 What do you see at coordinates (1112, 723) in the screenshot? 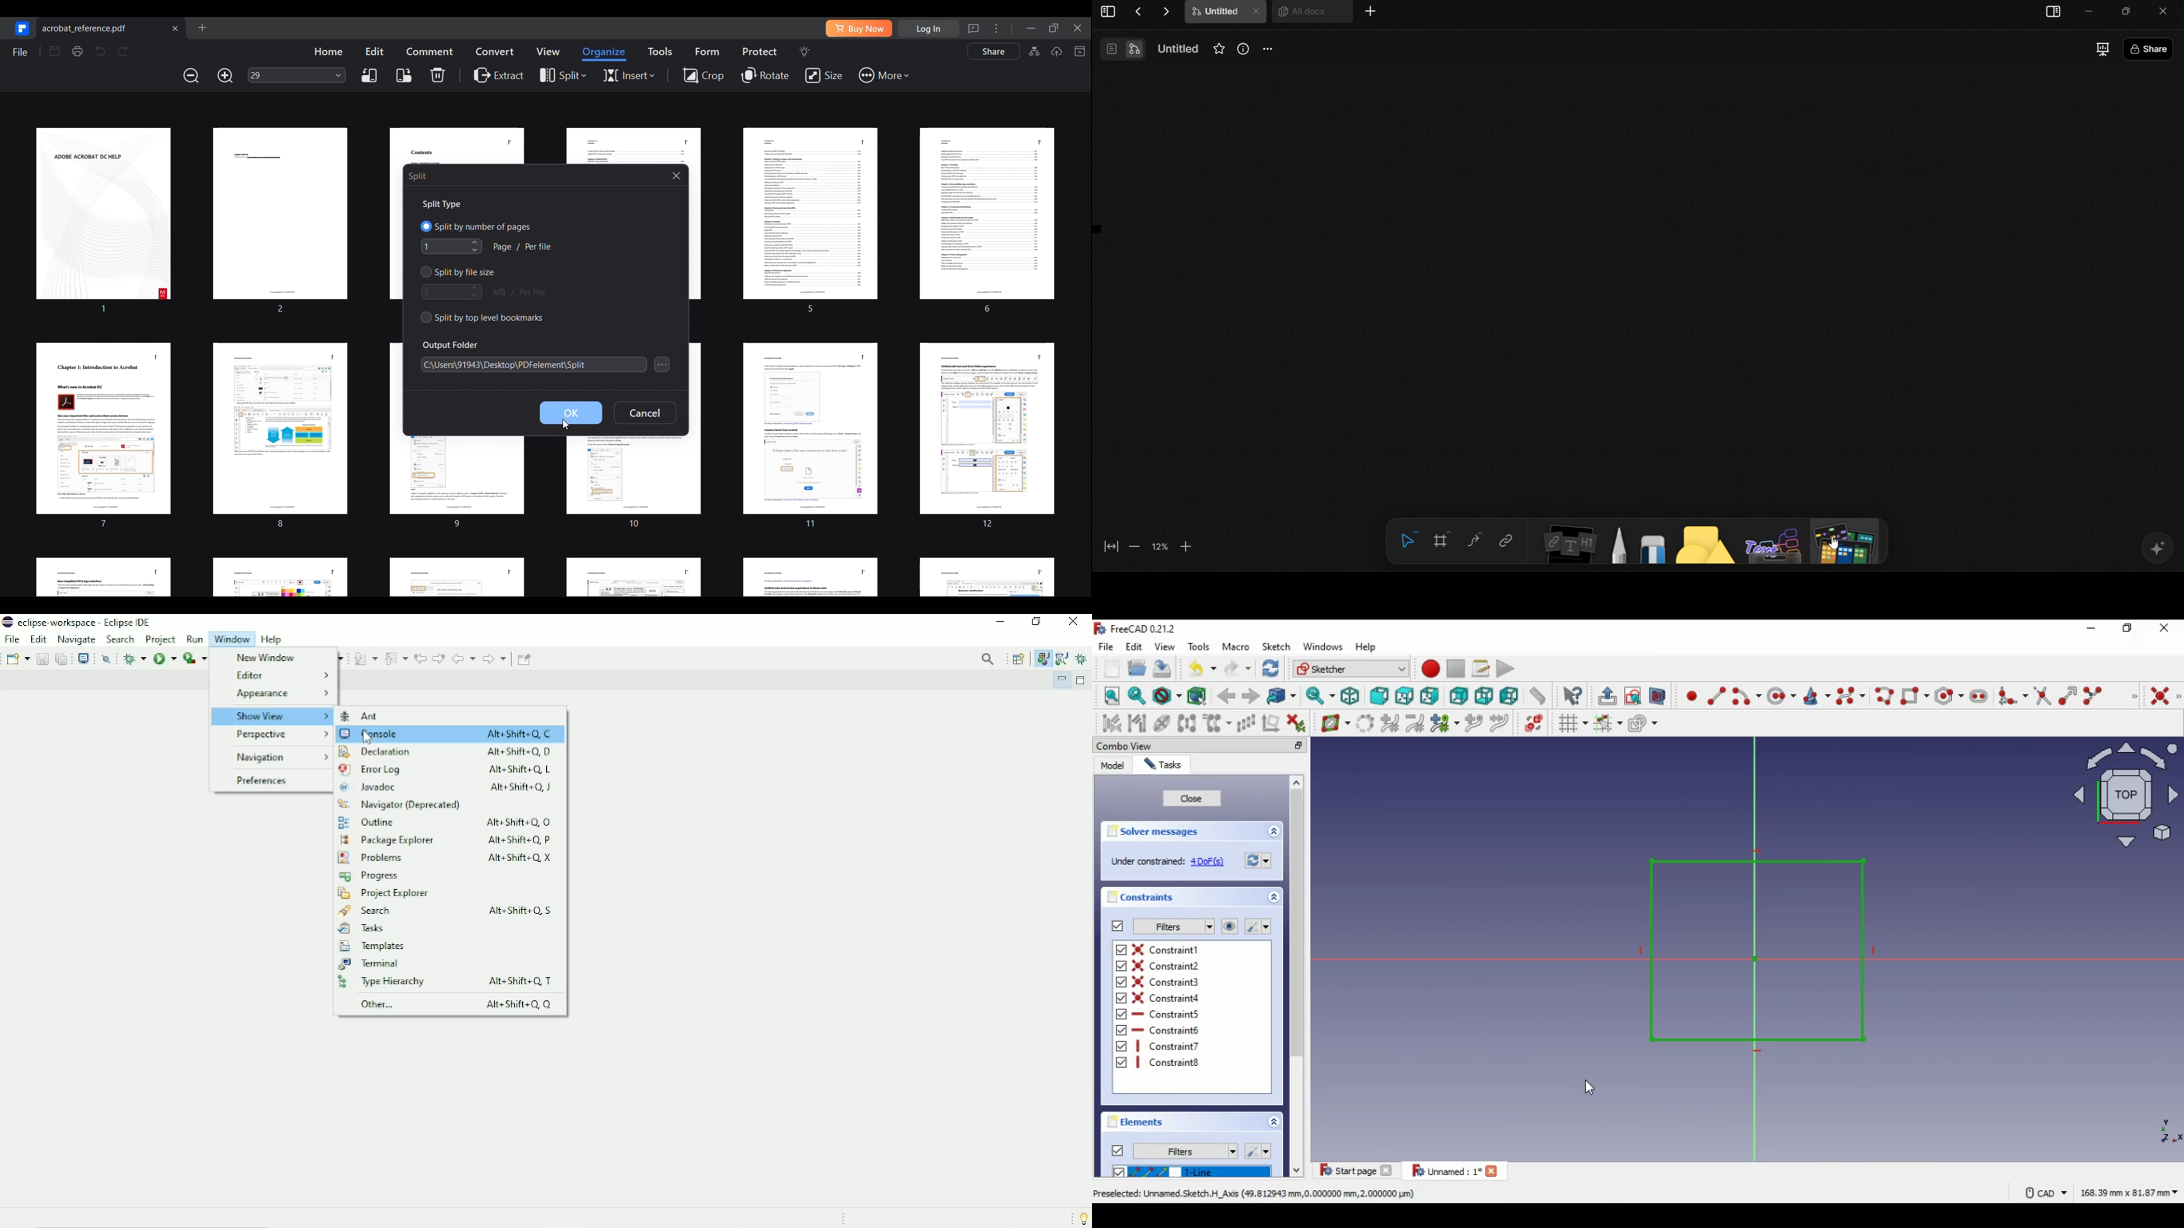
I see `select associated constraints` at bounding box center [1112, 723].